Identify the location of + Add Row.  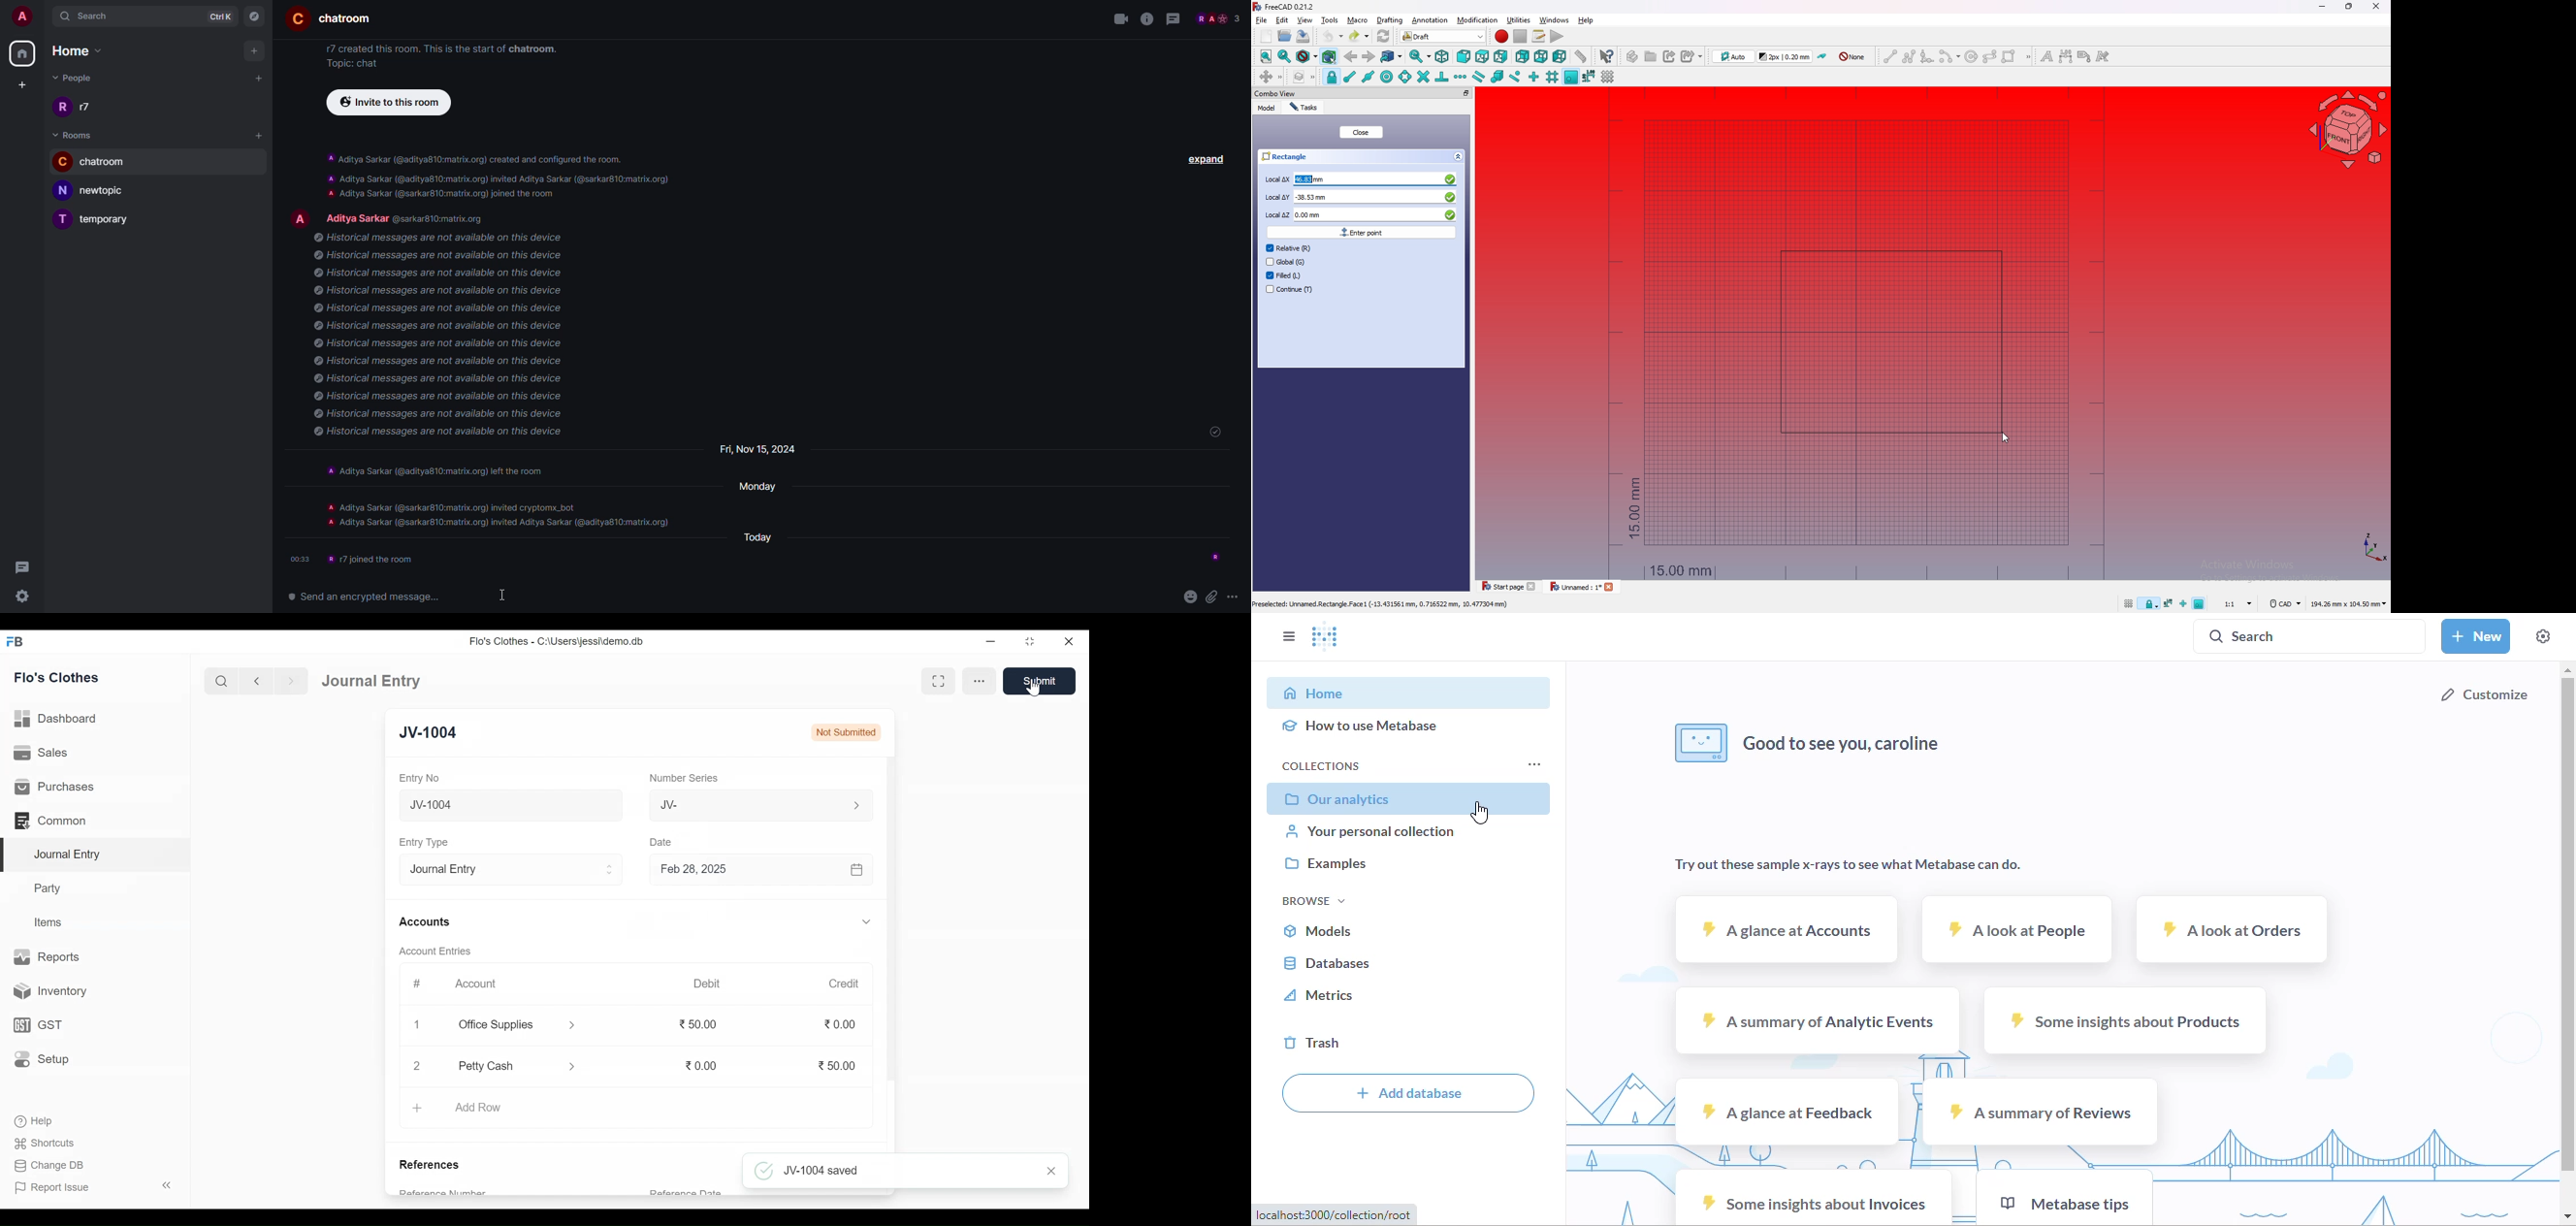
(462, 1109).